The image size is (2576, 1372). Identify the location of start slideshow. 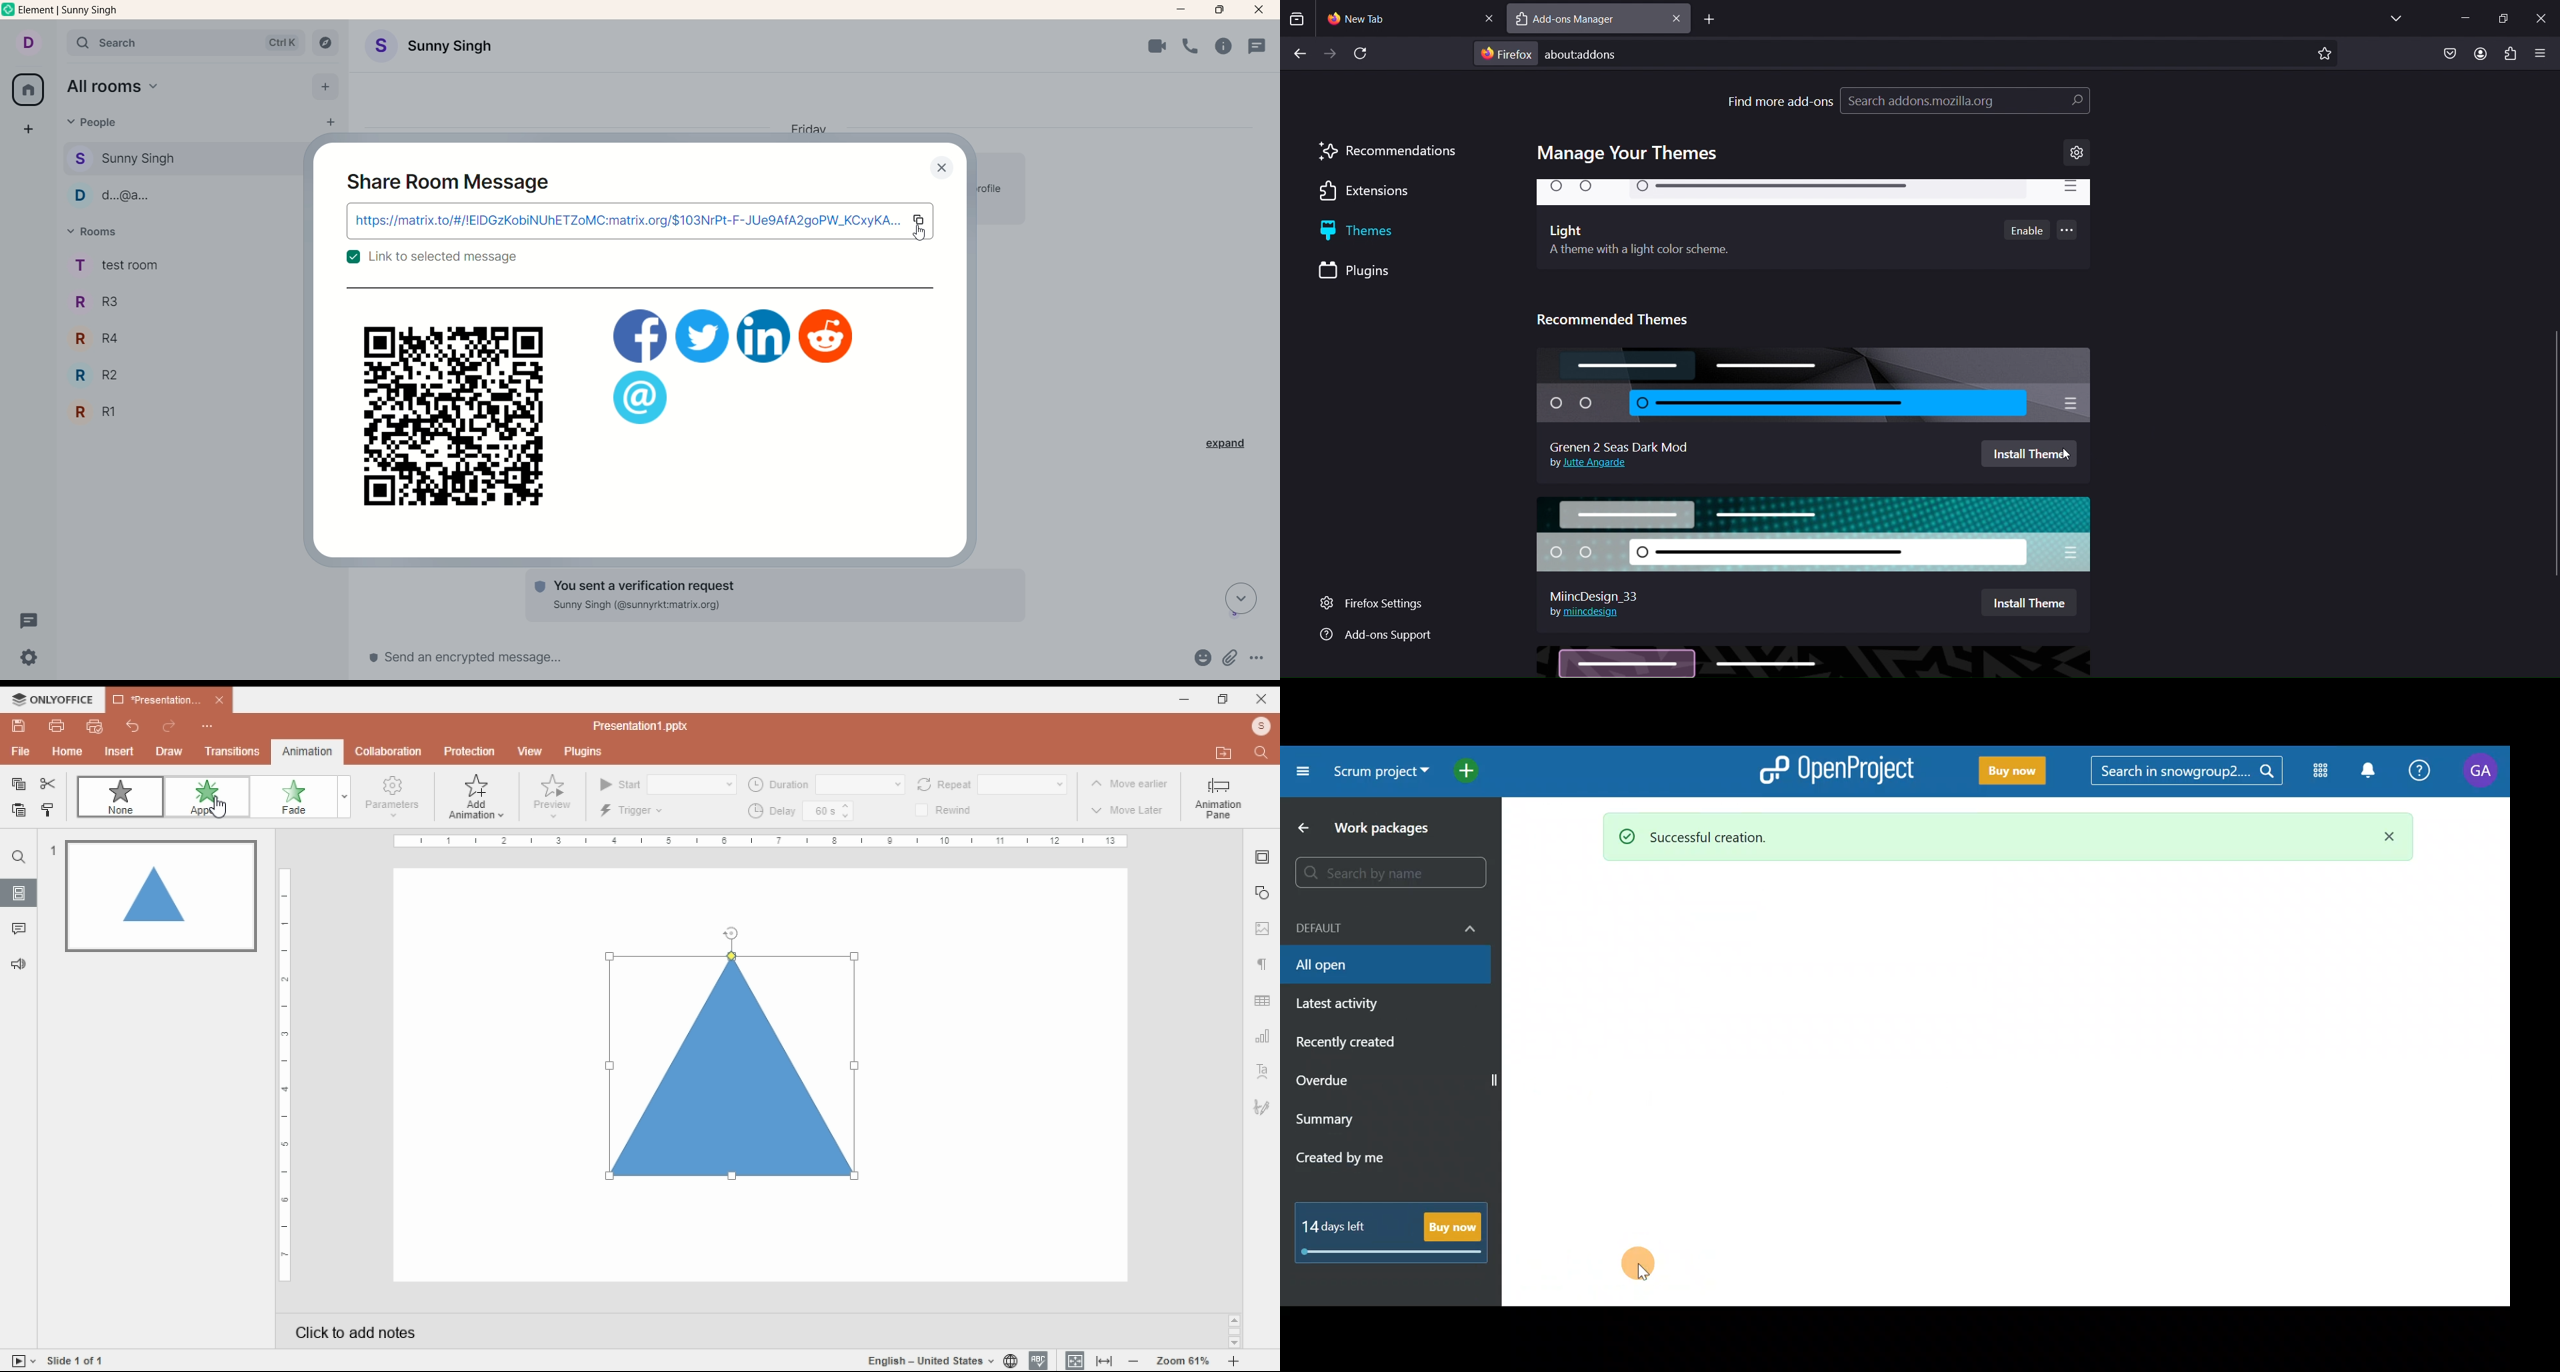
(24, 1360).